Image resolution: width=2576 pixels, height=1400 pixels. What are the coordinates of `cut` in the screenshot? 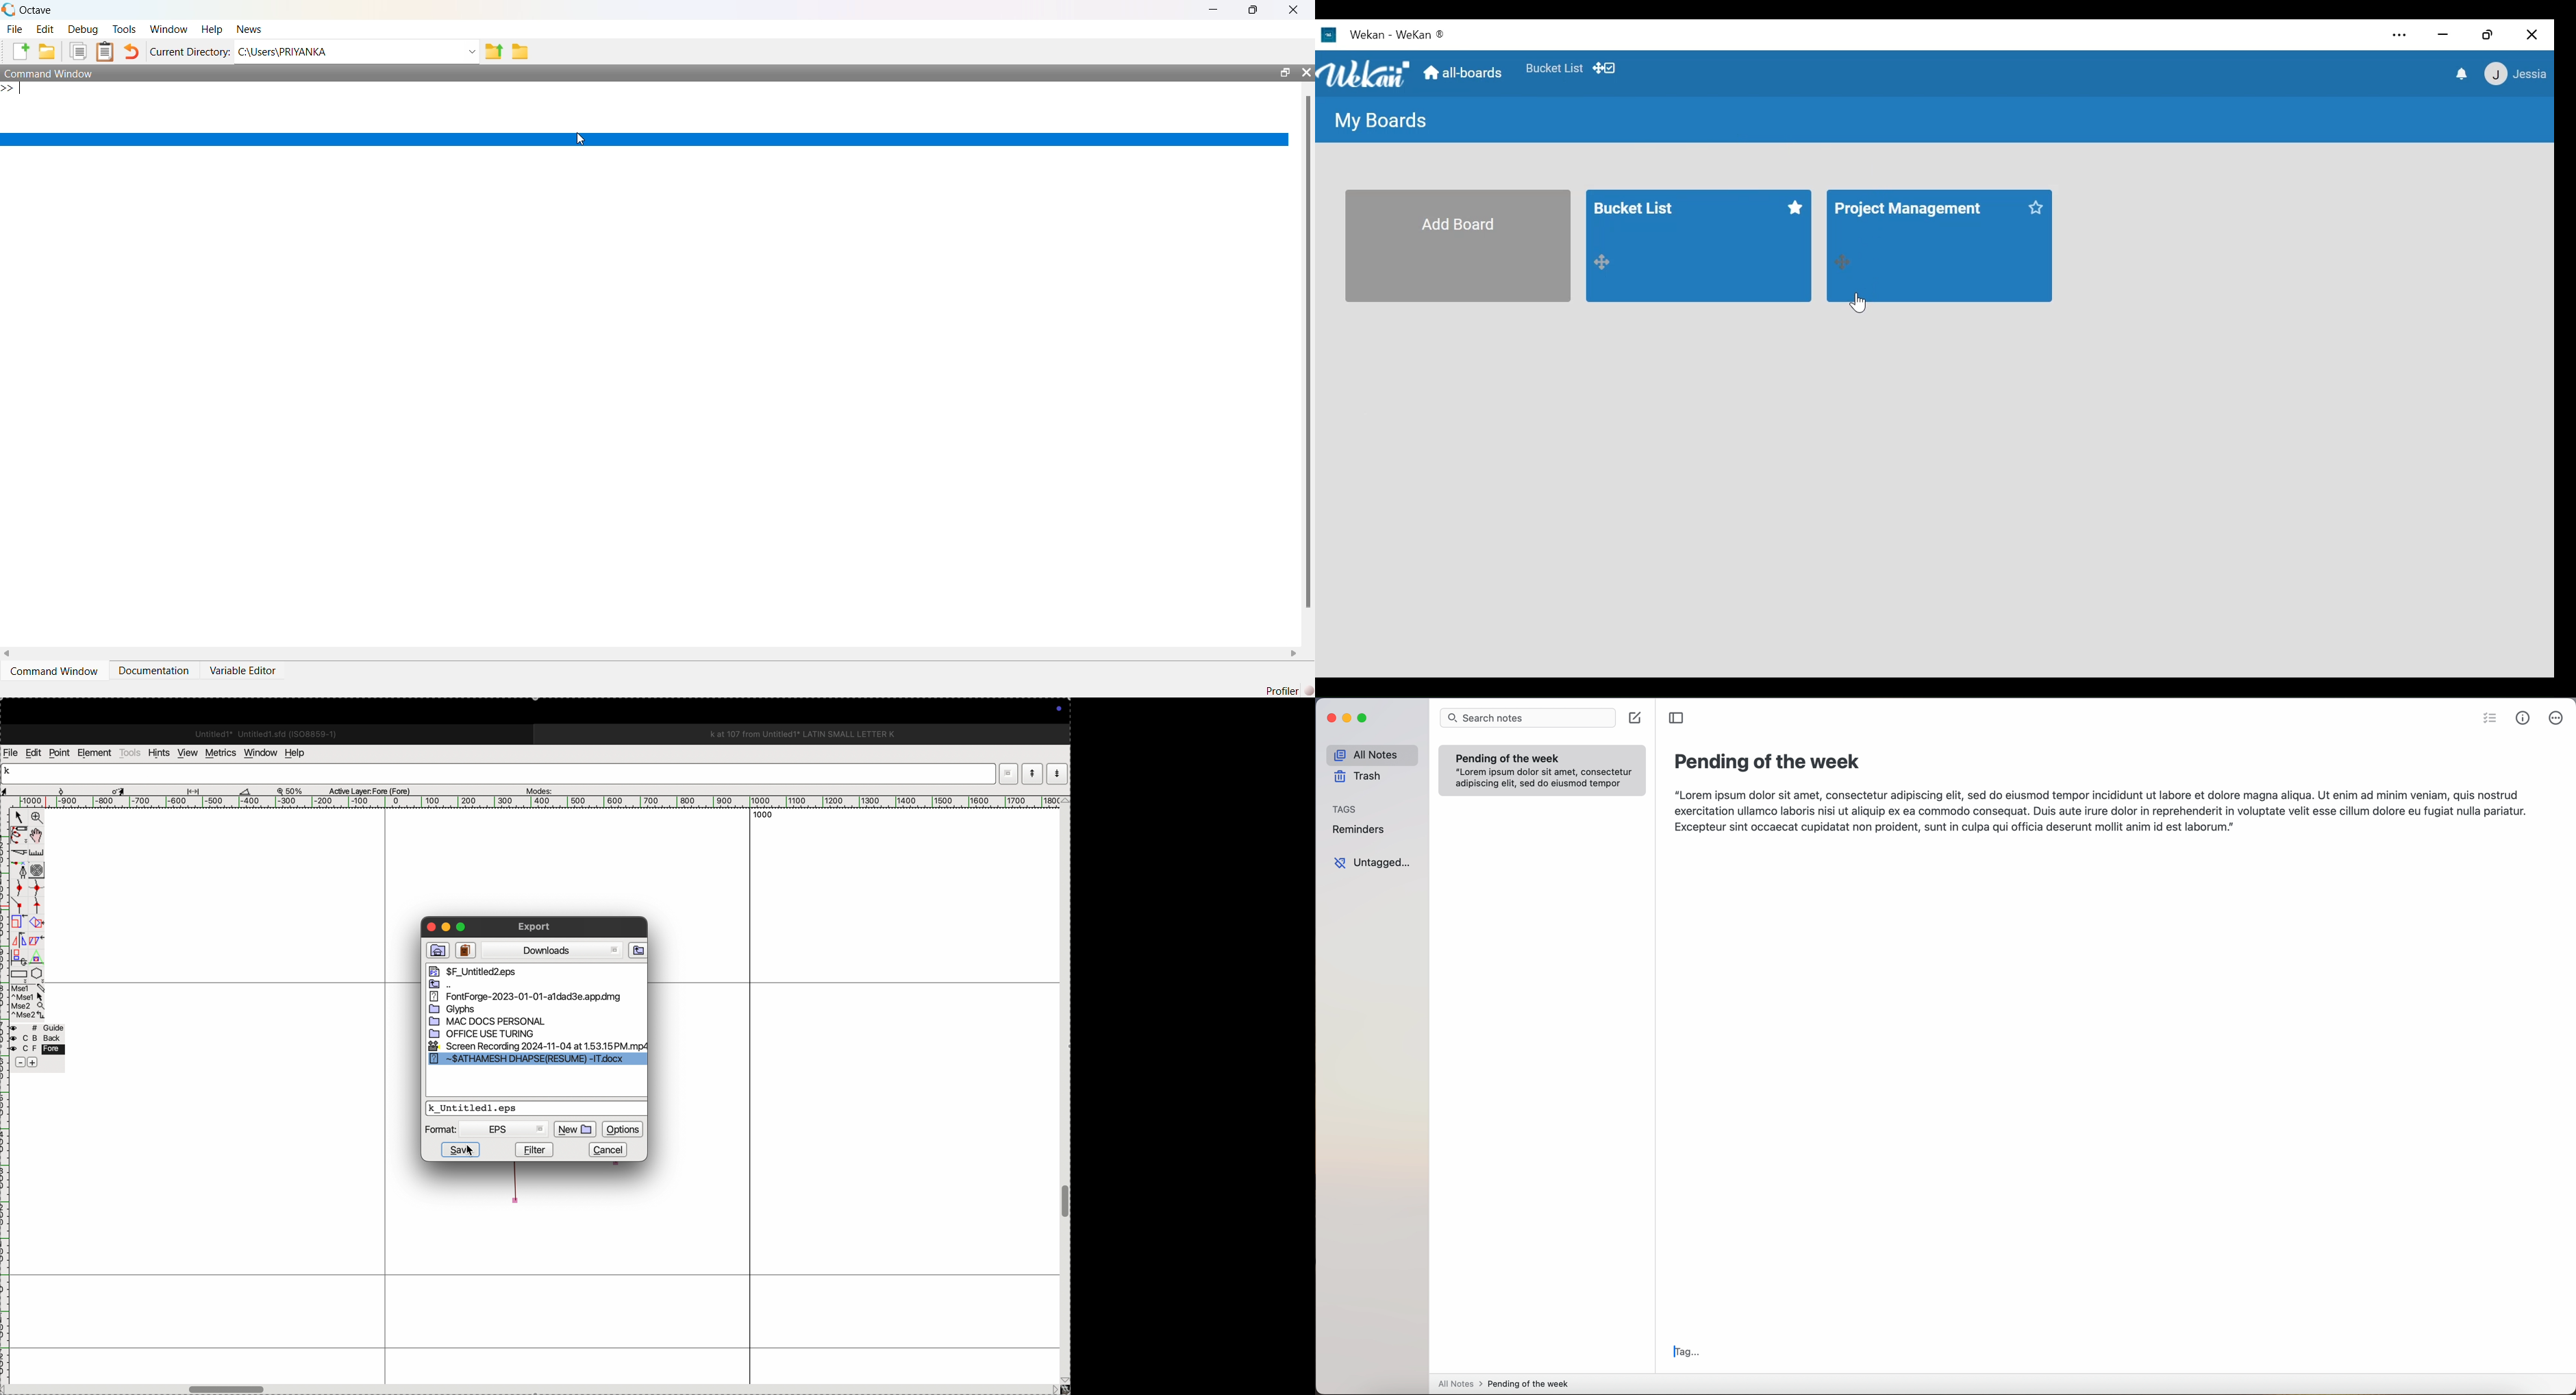 It's located at (18, 852).